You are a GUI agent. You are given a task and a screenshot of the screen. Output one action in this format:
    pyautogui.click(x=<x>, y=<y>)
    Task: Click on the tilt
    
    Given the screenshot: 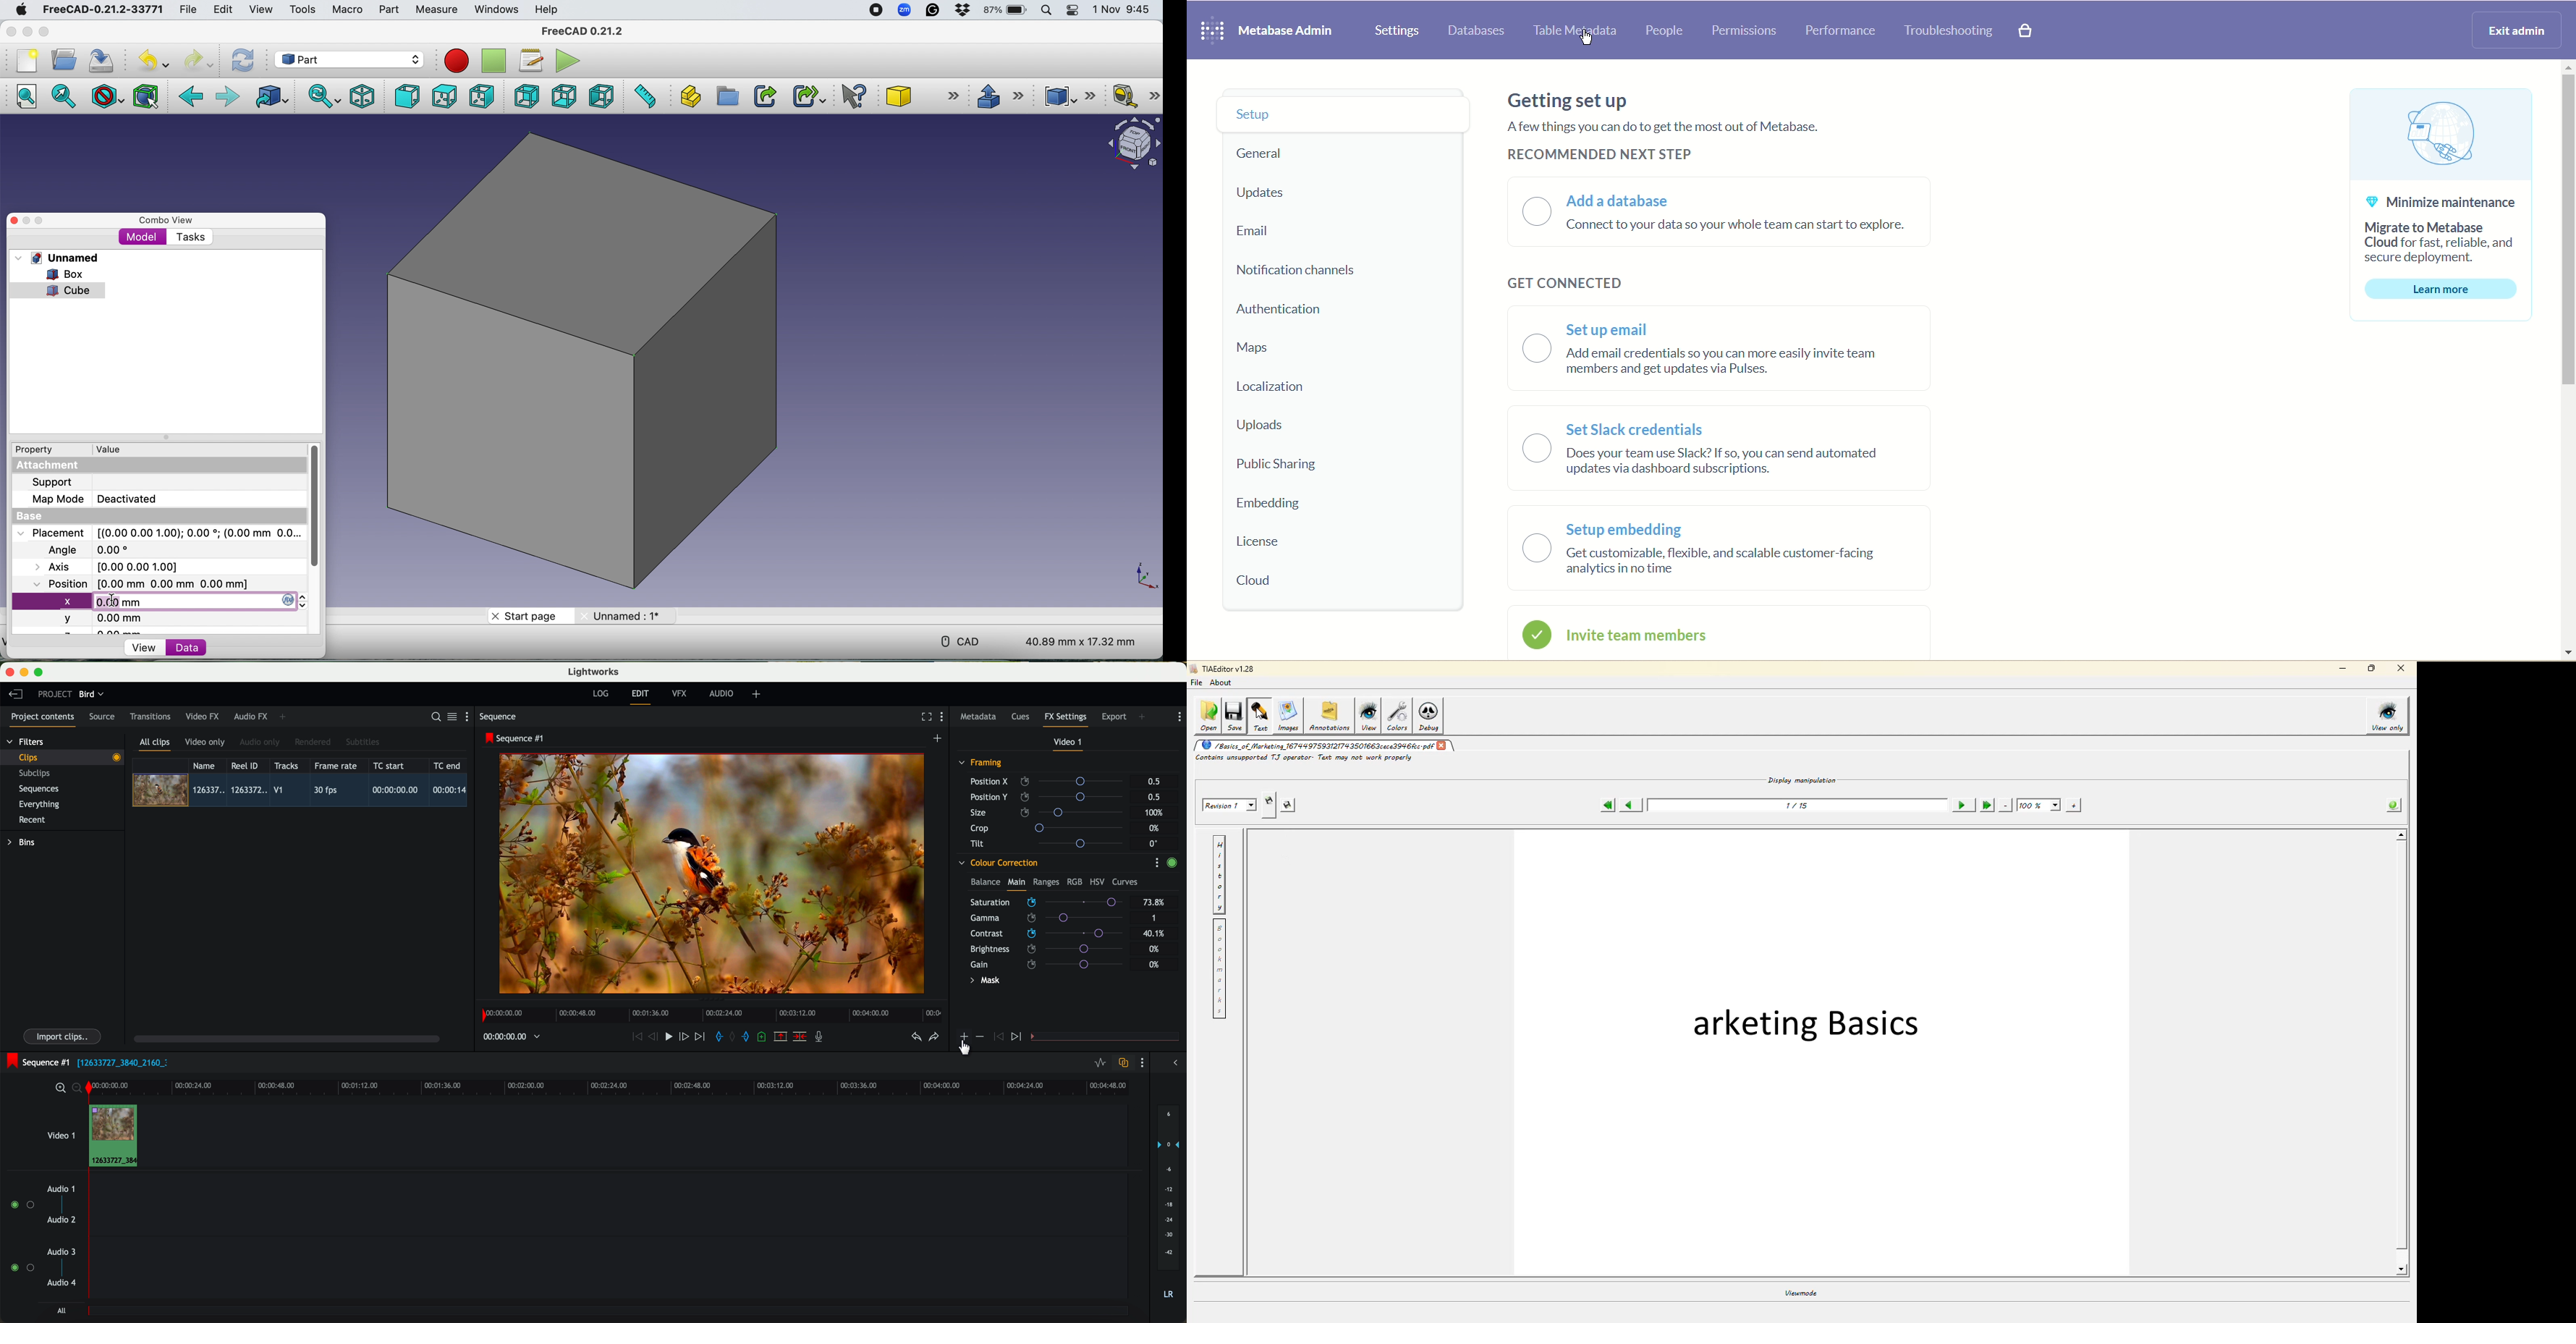 What is the action you would take?
    pyautogui.click(x=1051, y=843)
    